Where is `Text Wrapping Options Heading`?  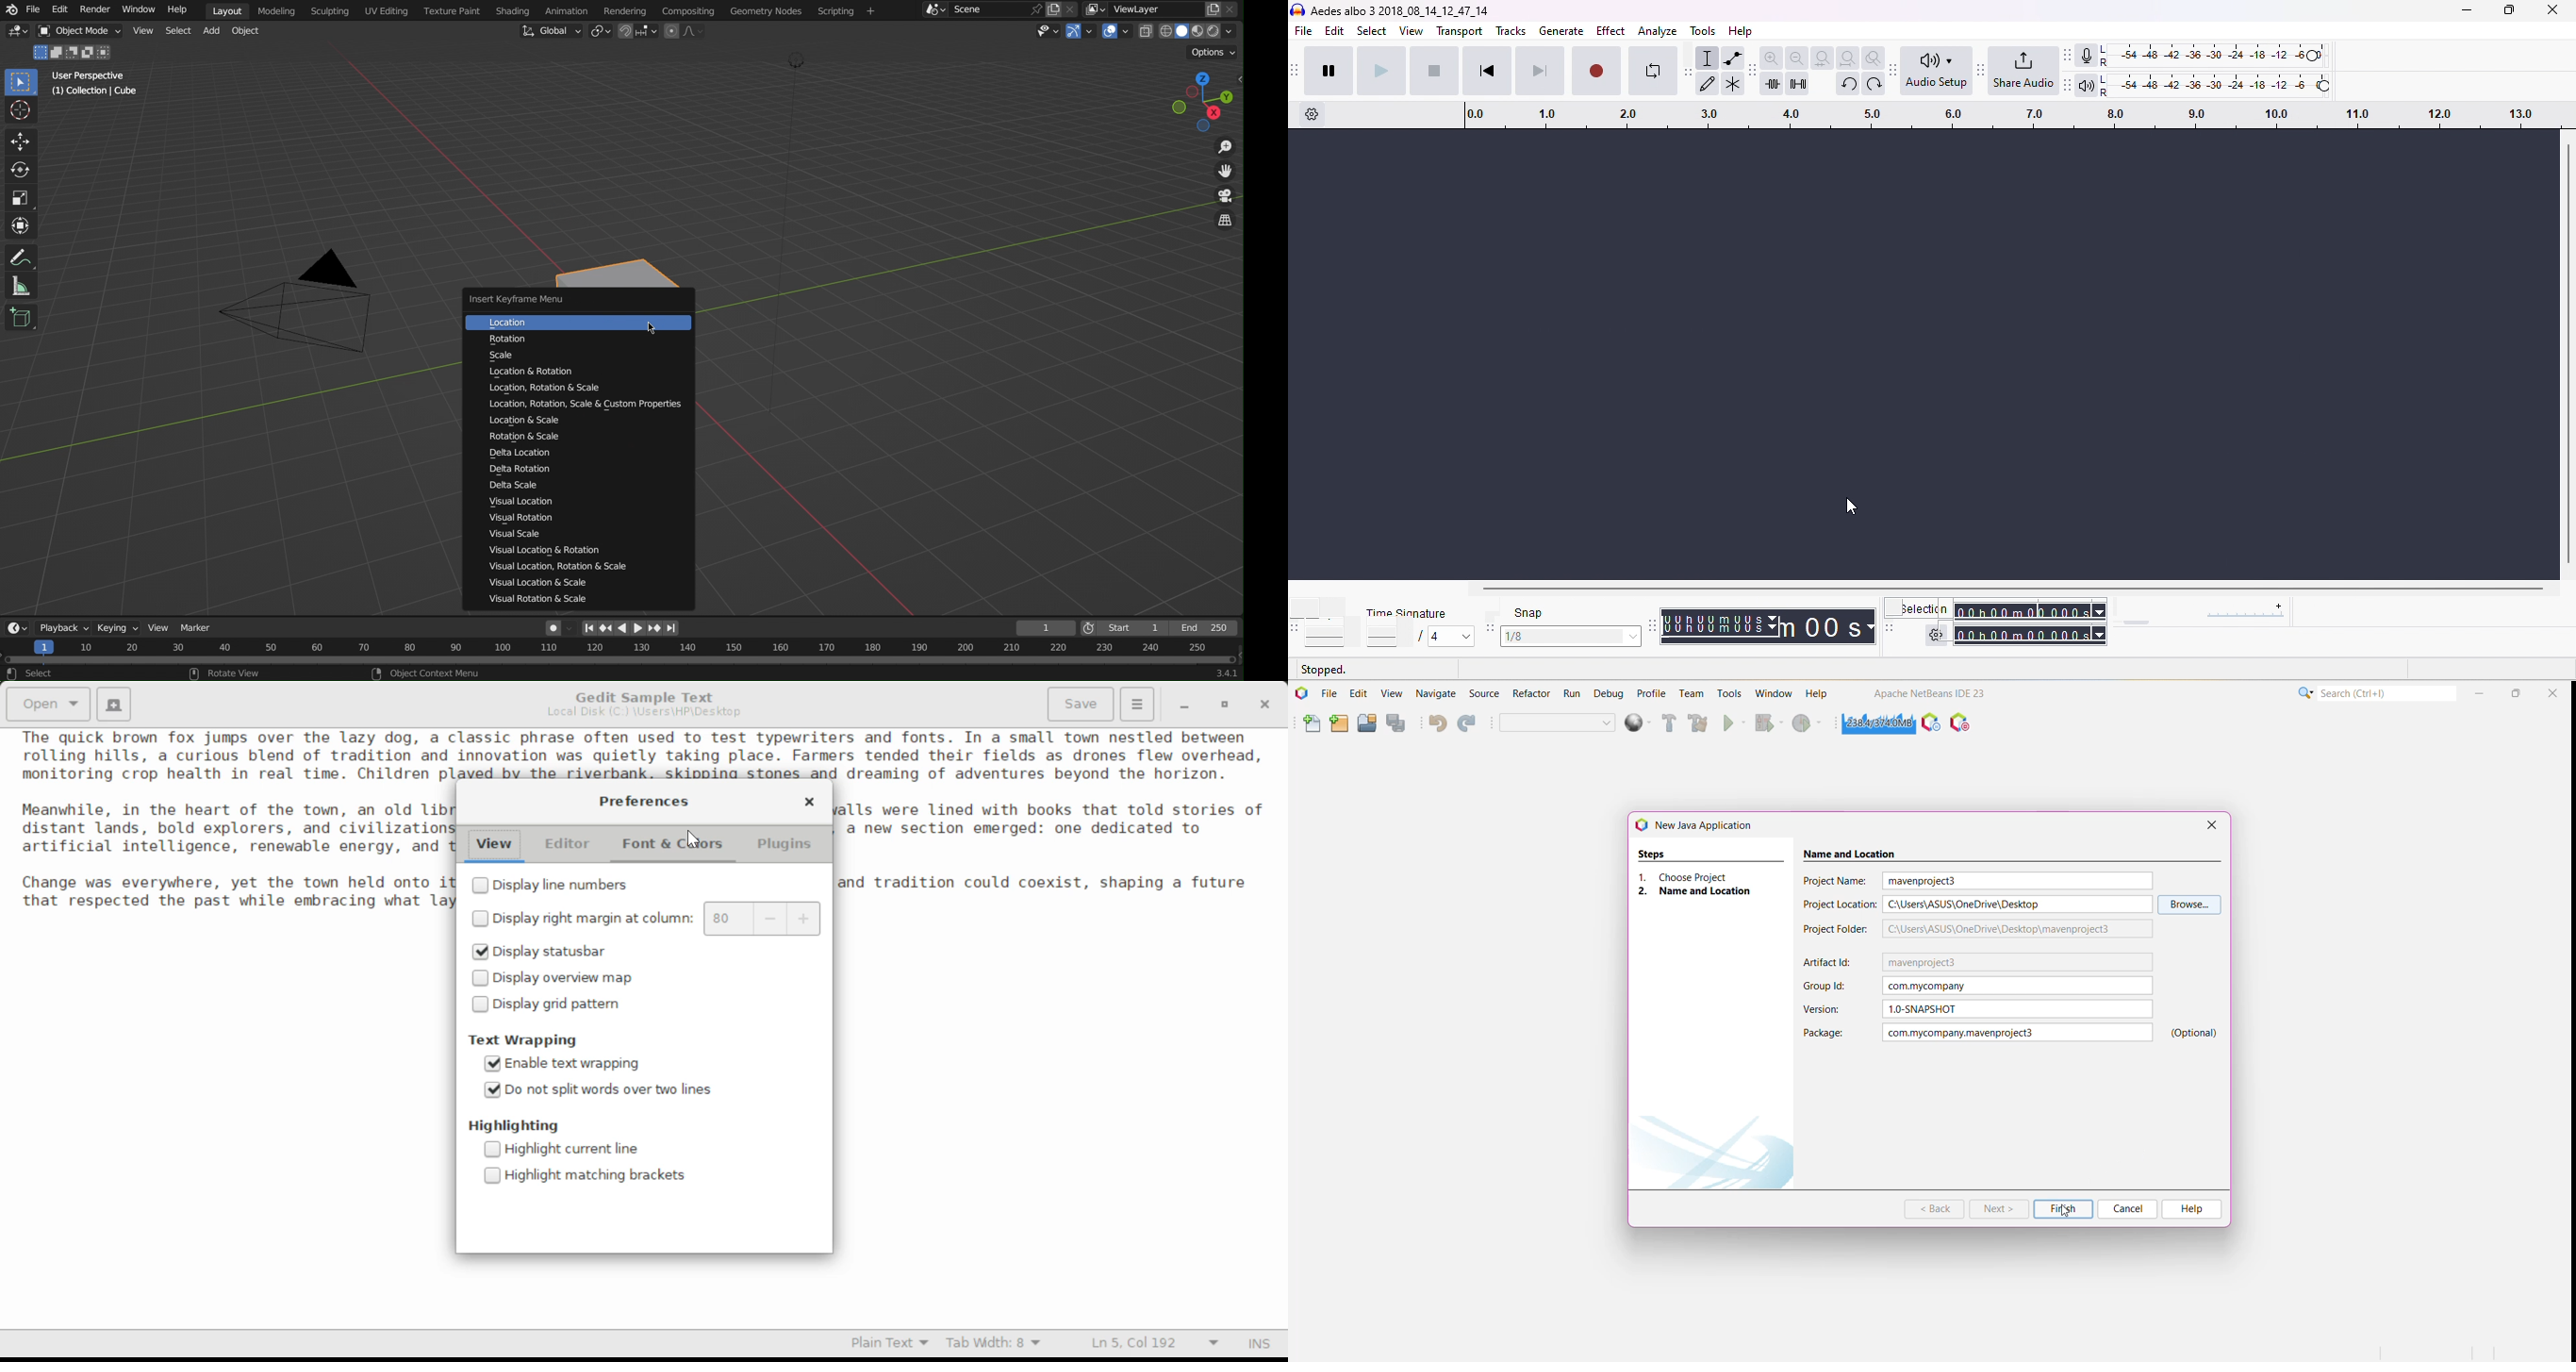
Text Wrapping Options Heading is located at coordinates (523, 1041).